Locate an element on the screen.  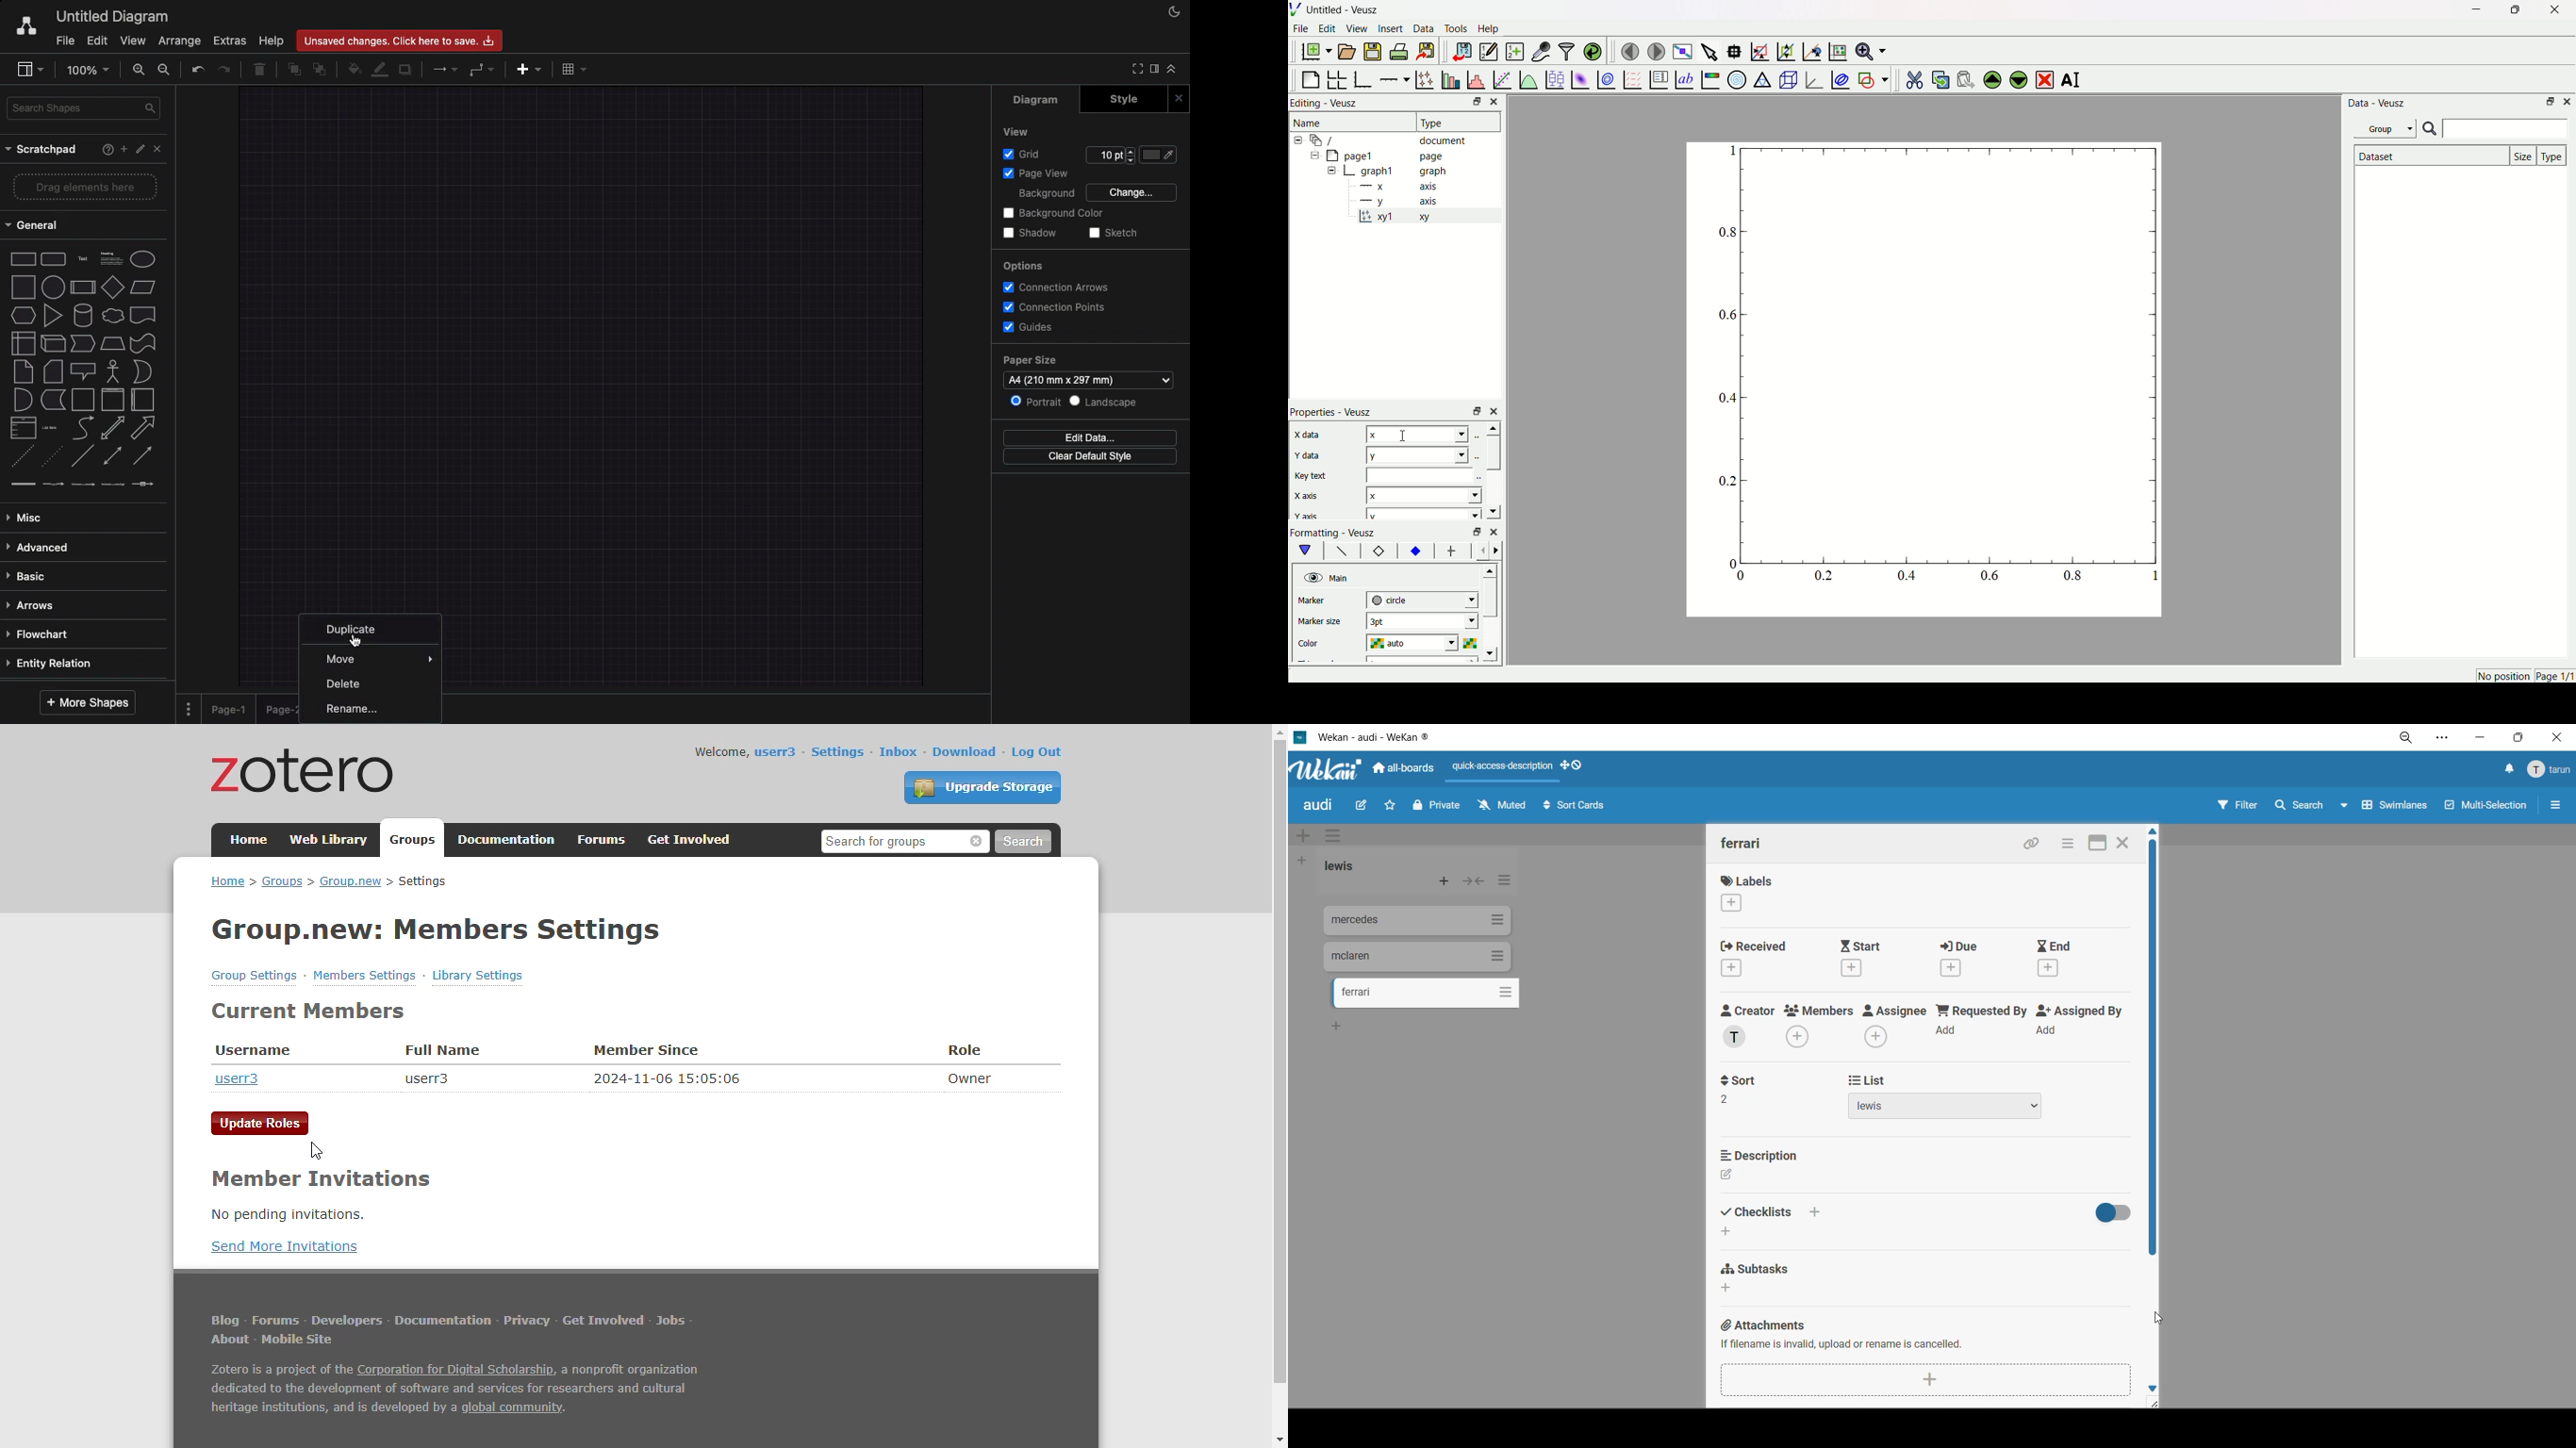
group.new: members settings is located at coordinates (438, 930).